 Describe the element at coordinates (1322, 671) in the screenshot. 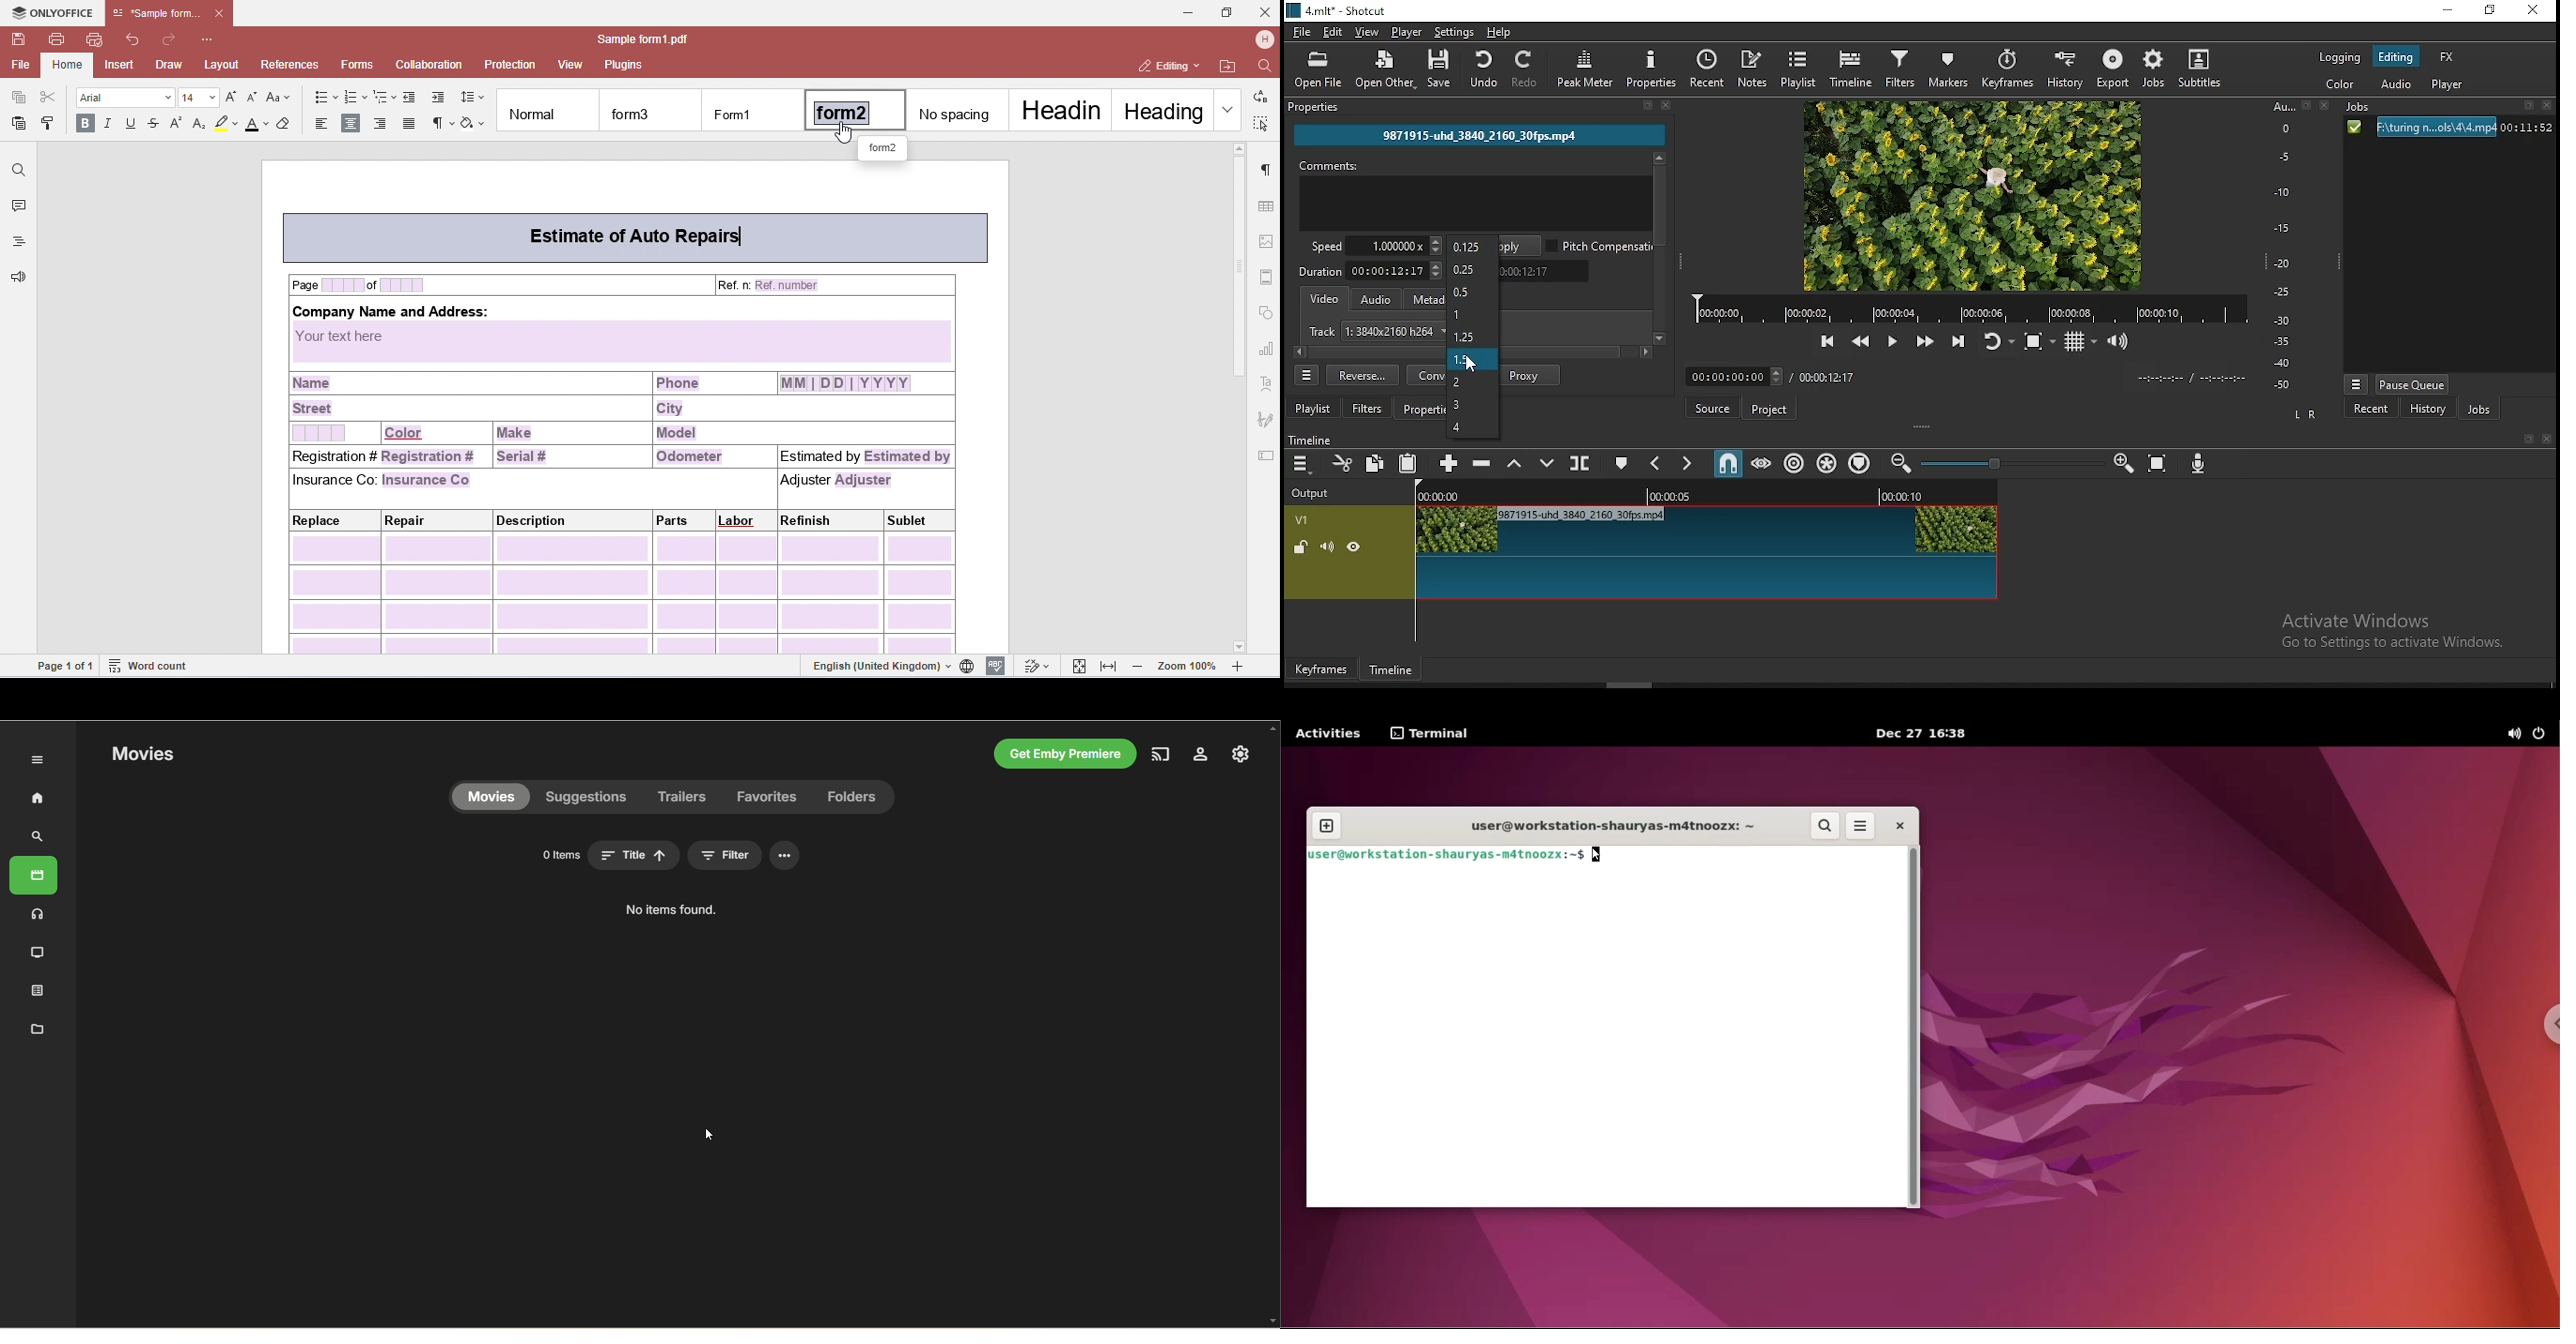

I see `keyframes` at that location.